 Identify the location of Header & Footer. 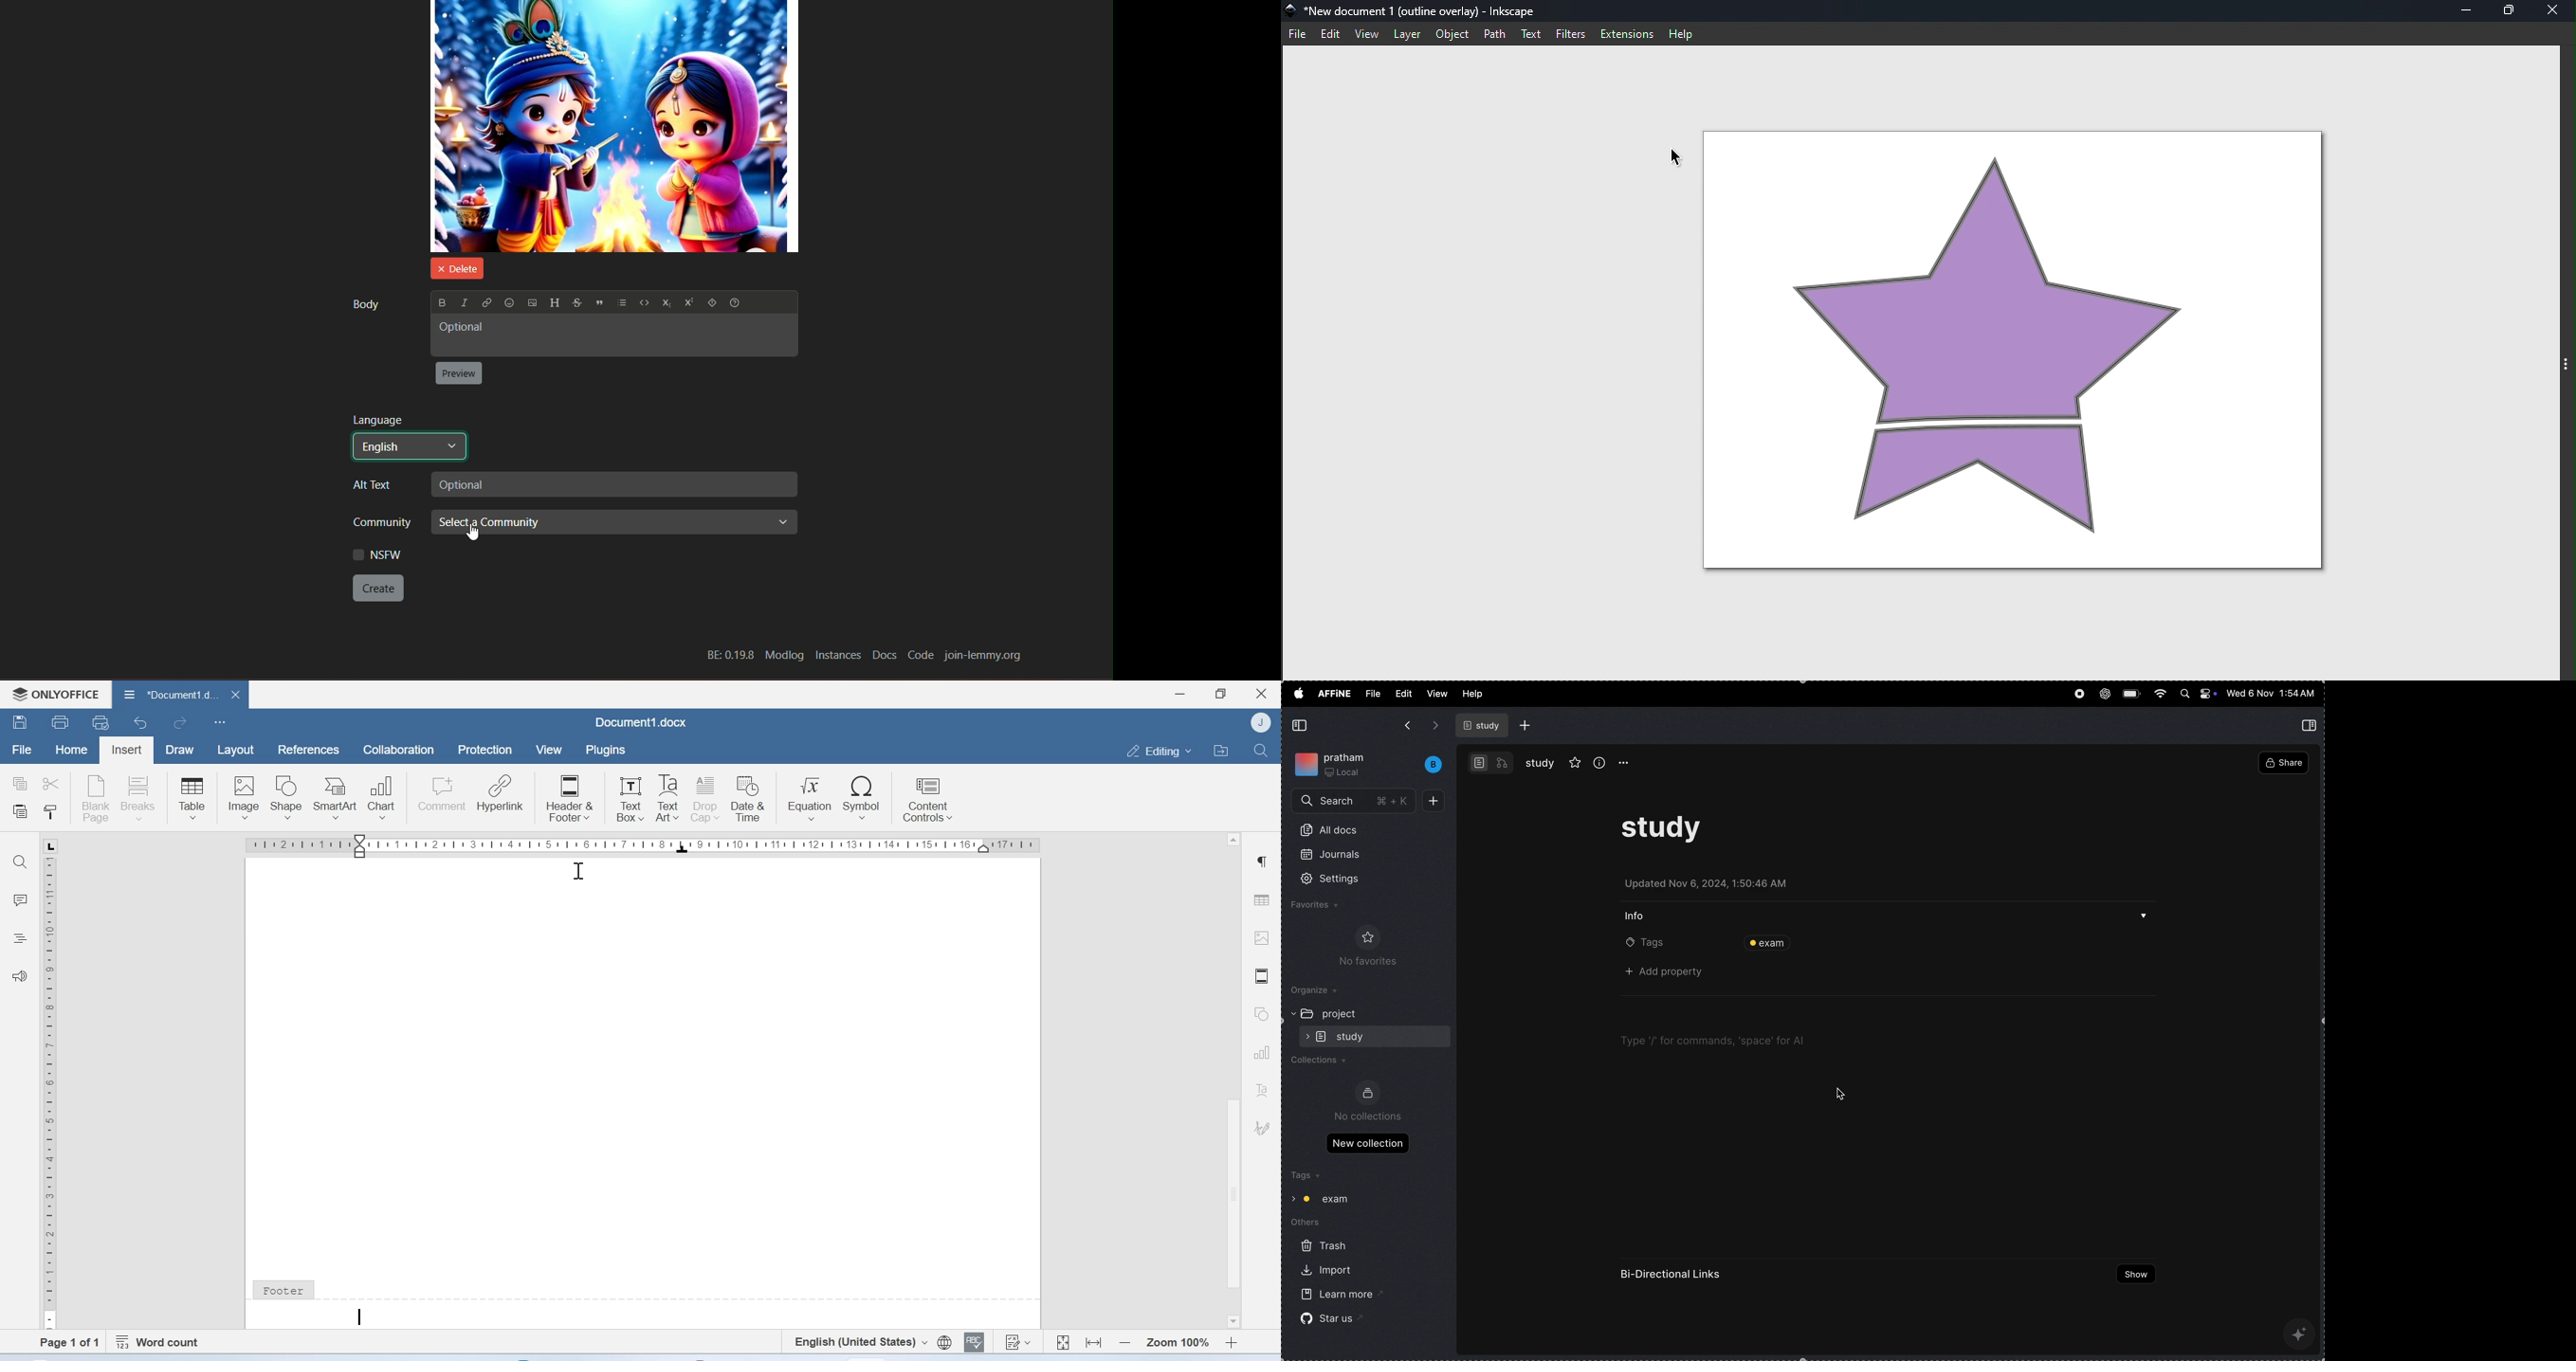
(569, 797).